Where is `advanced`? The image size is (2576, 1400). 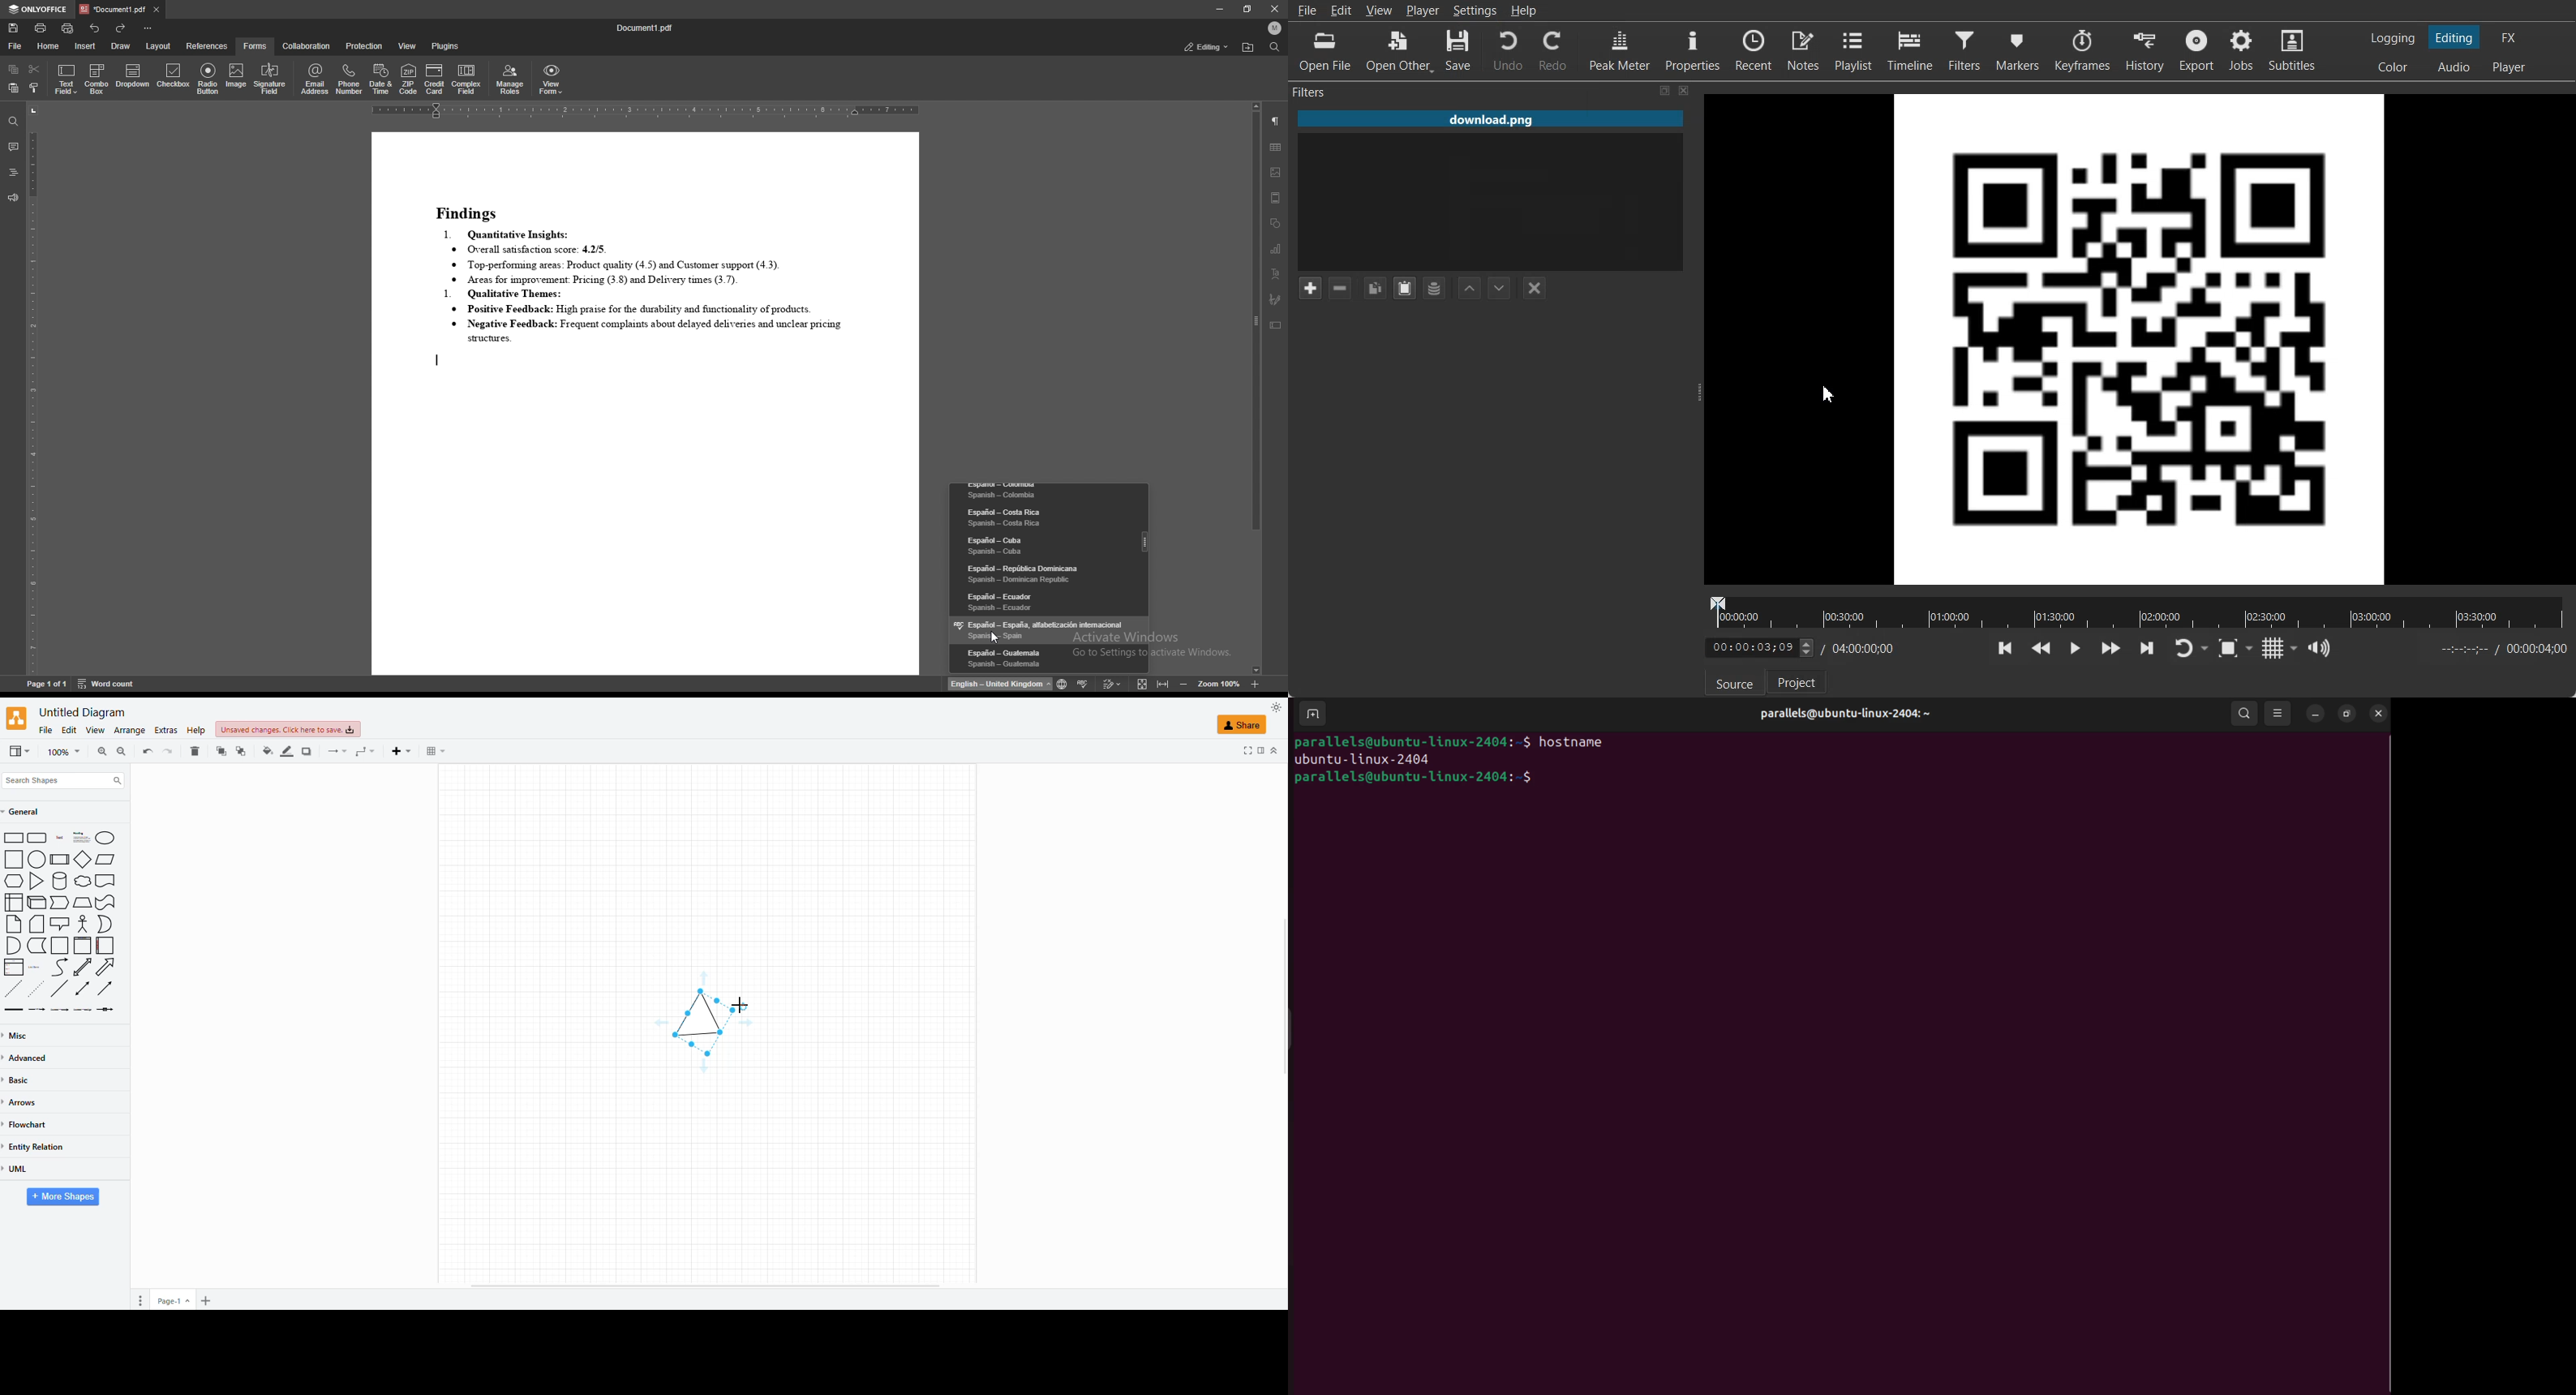 advanced is located at coordinates (31, 1058).